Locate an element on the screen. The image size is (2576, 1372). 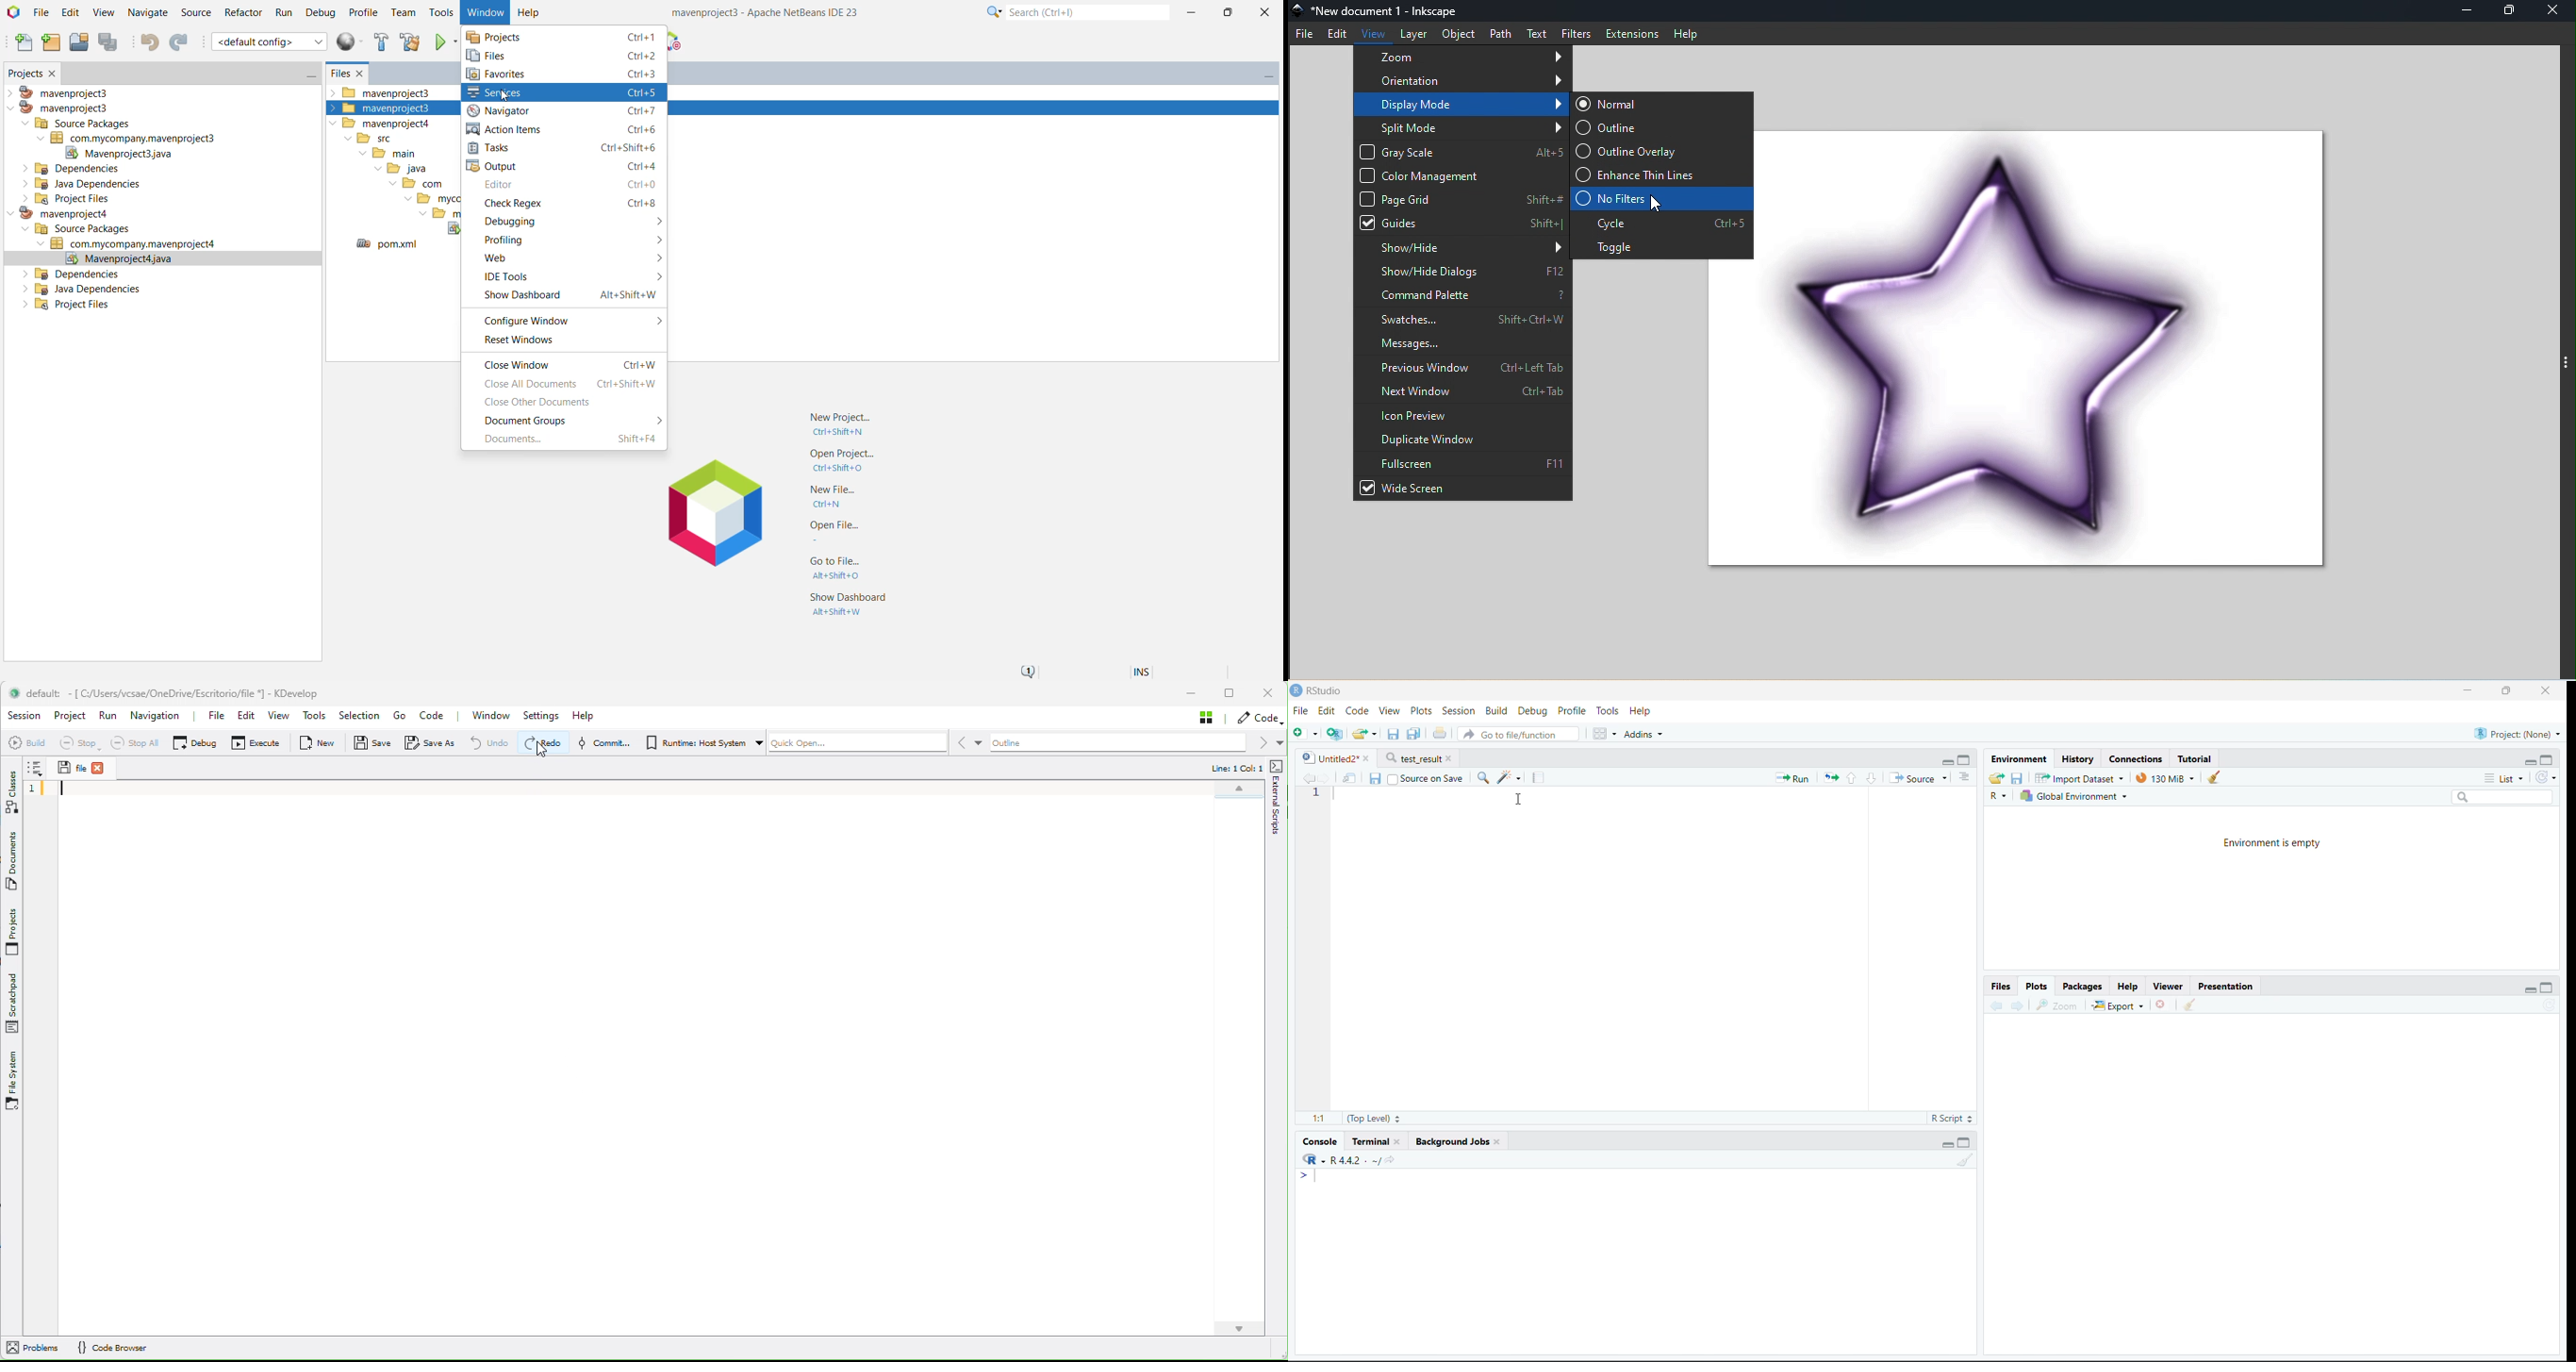
Import Dataset is located at coordinates (2079, 778).